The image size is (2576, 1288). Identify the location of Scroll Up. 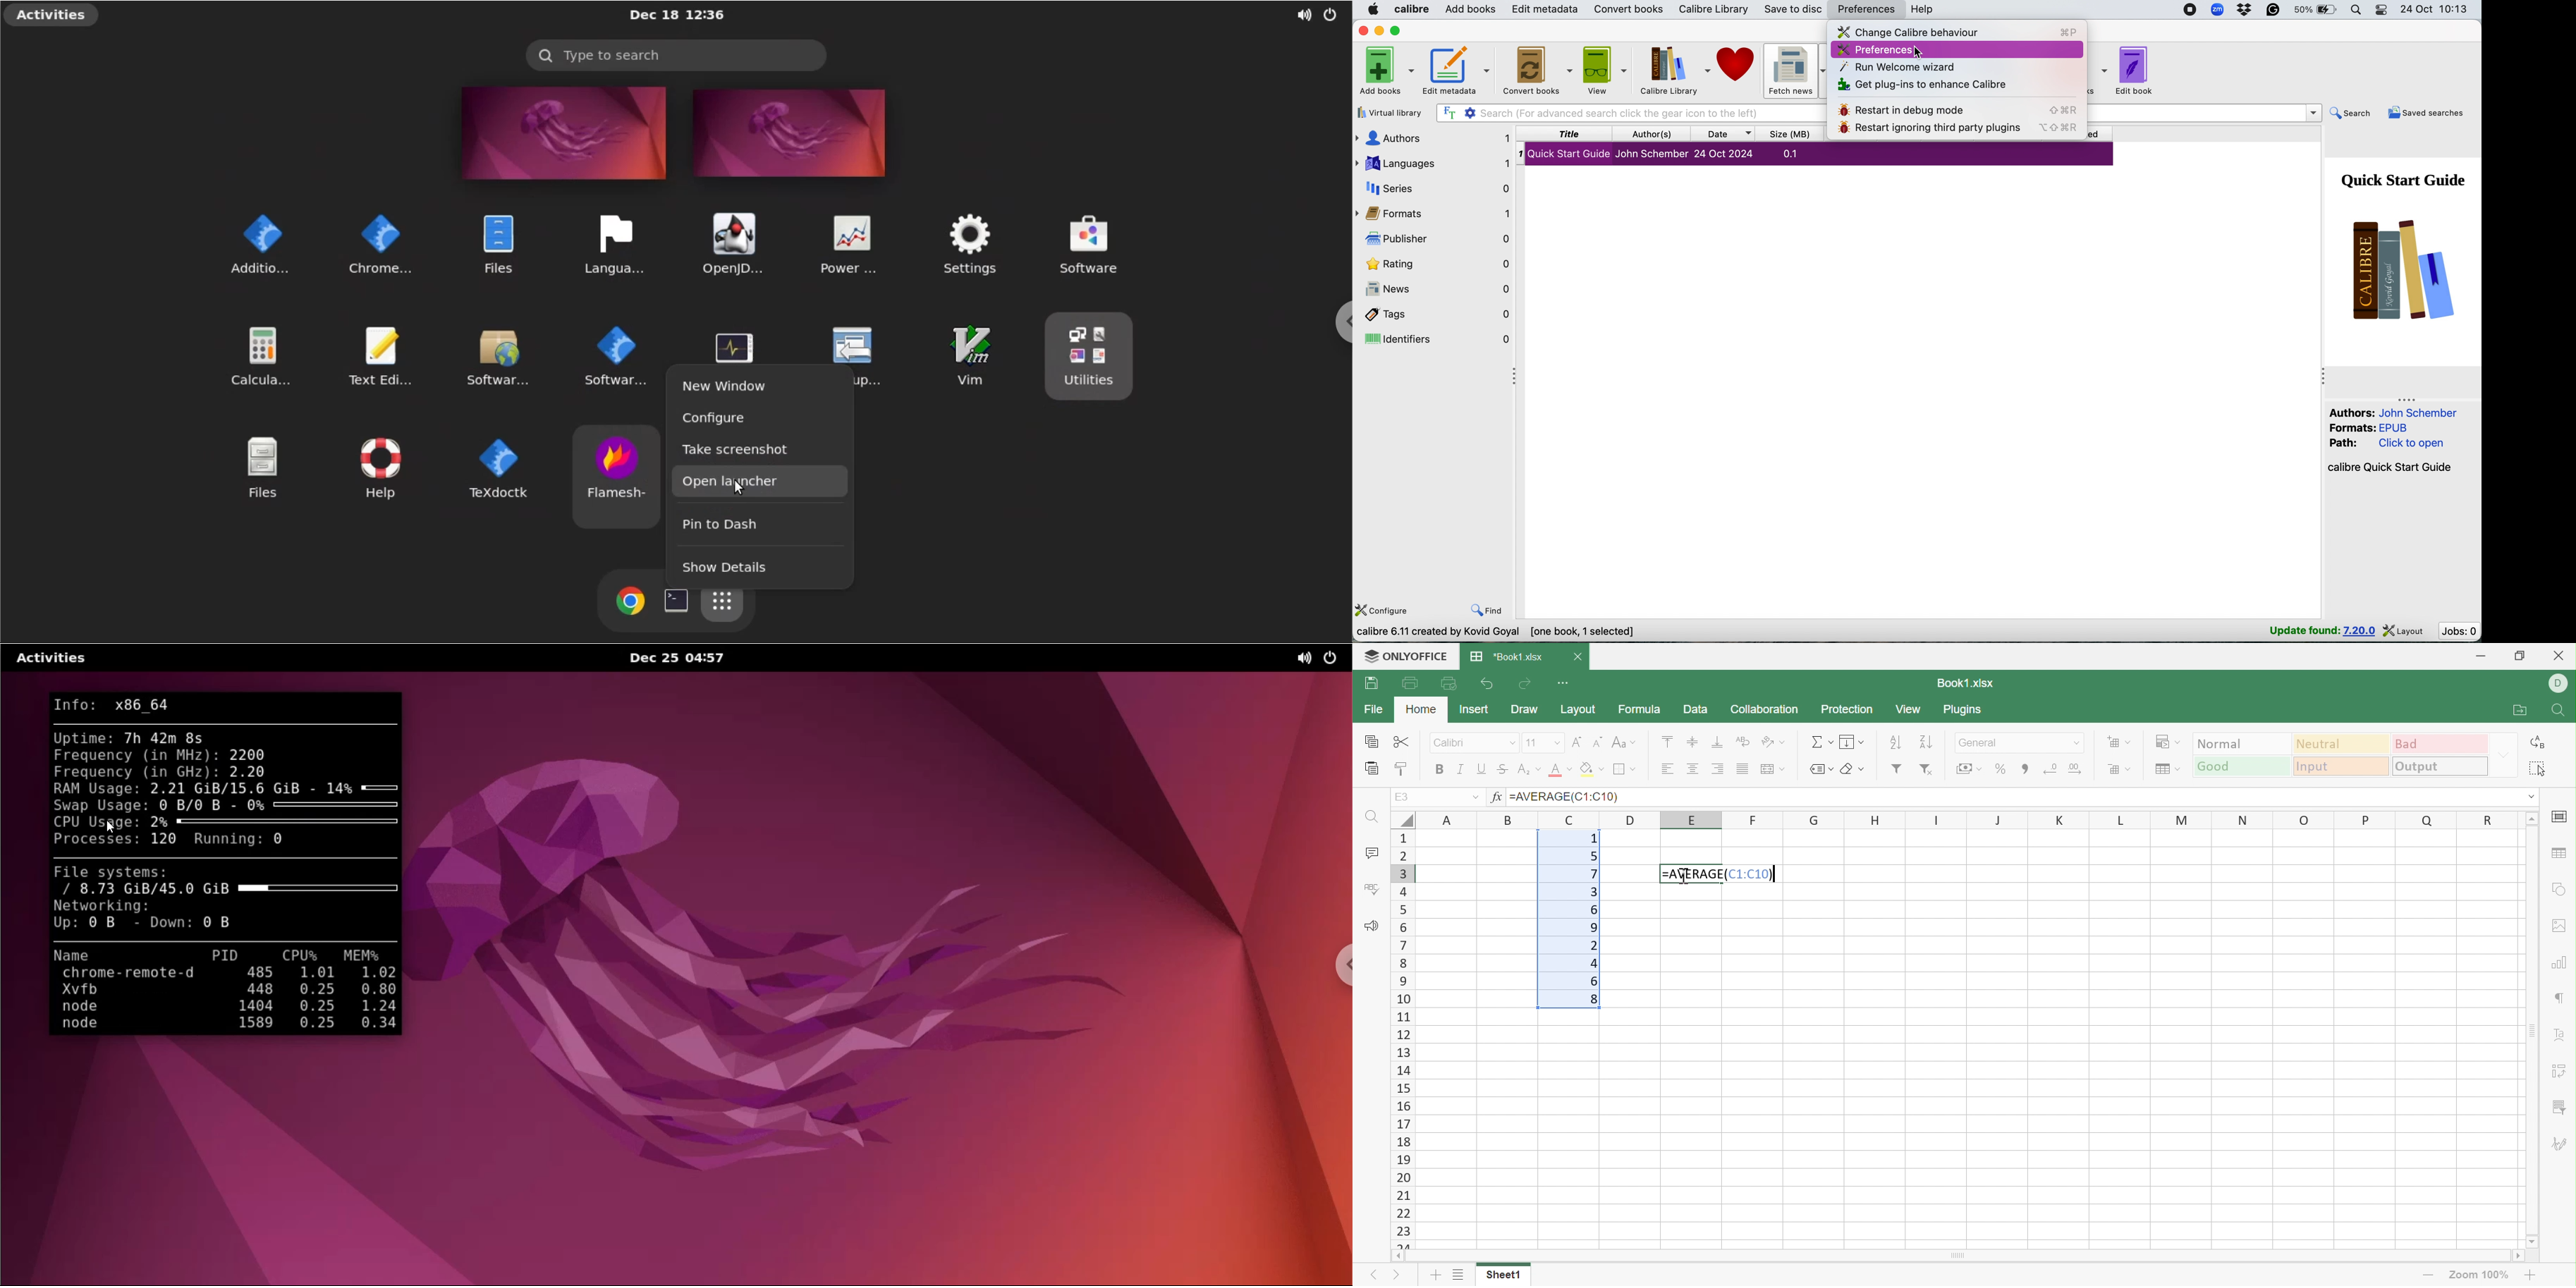
(2531, 818).